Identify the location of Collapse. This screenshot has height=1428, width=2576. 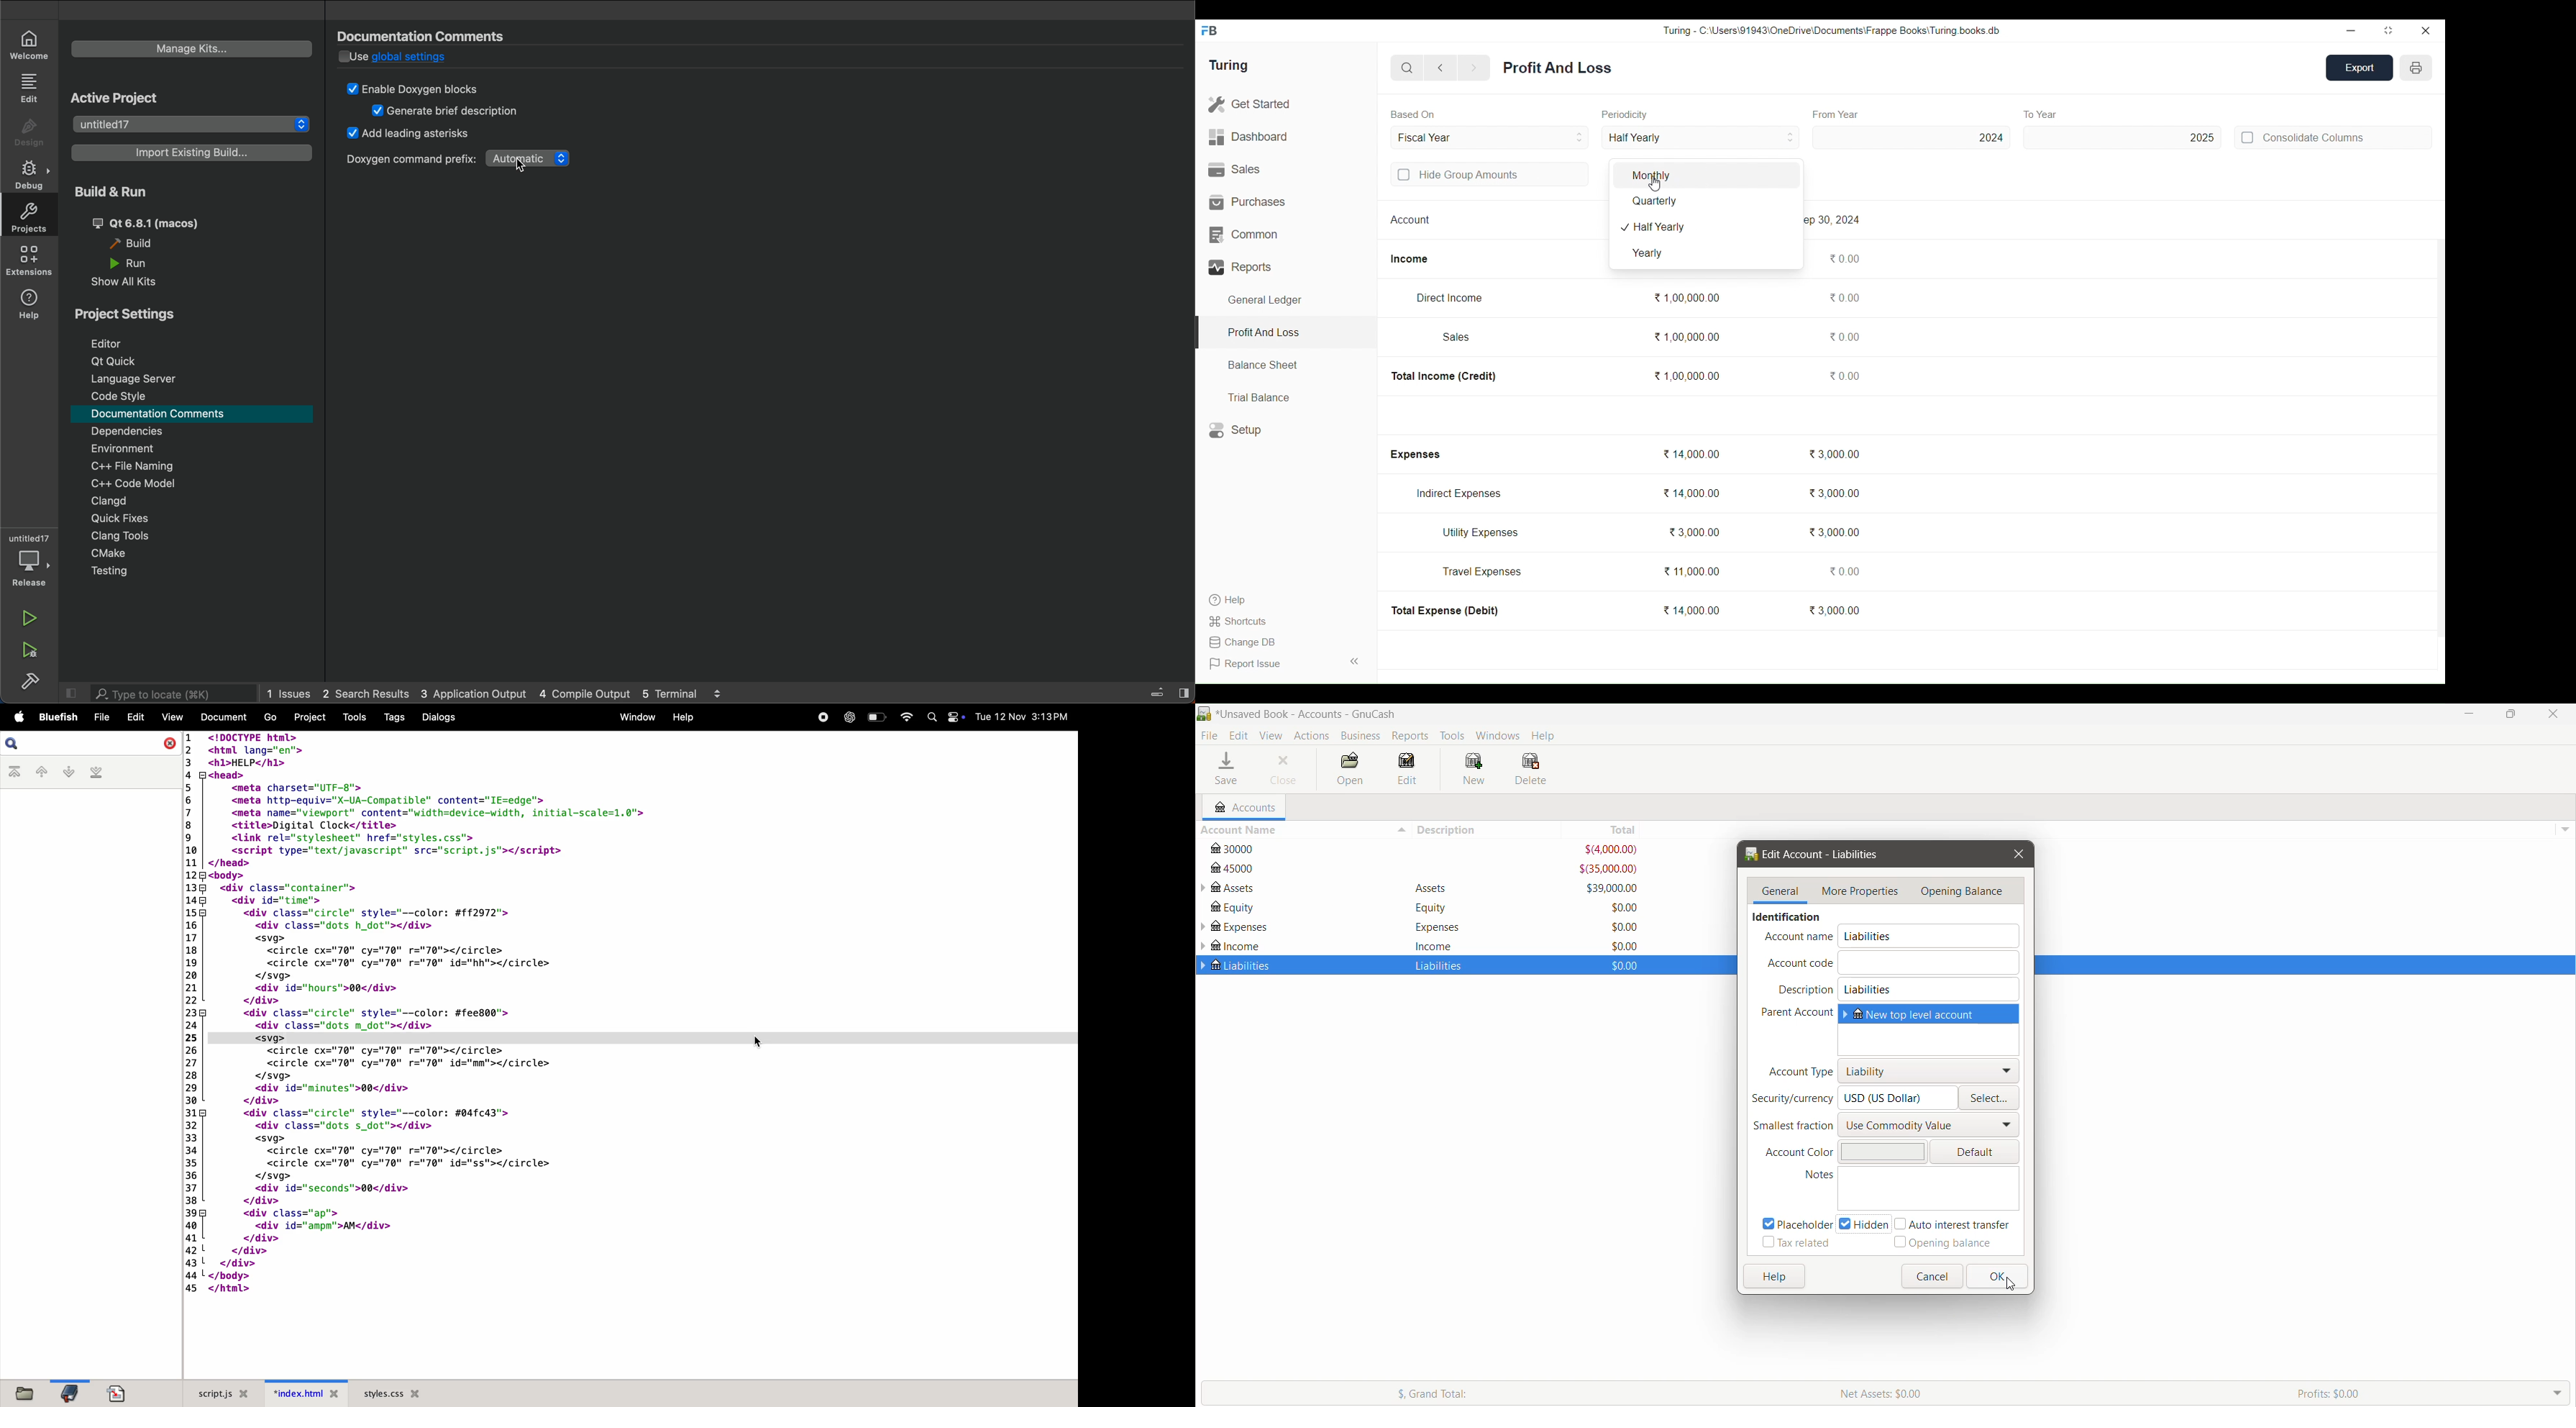
(1355, 661).